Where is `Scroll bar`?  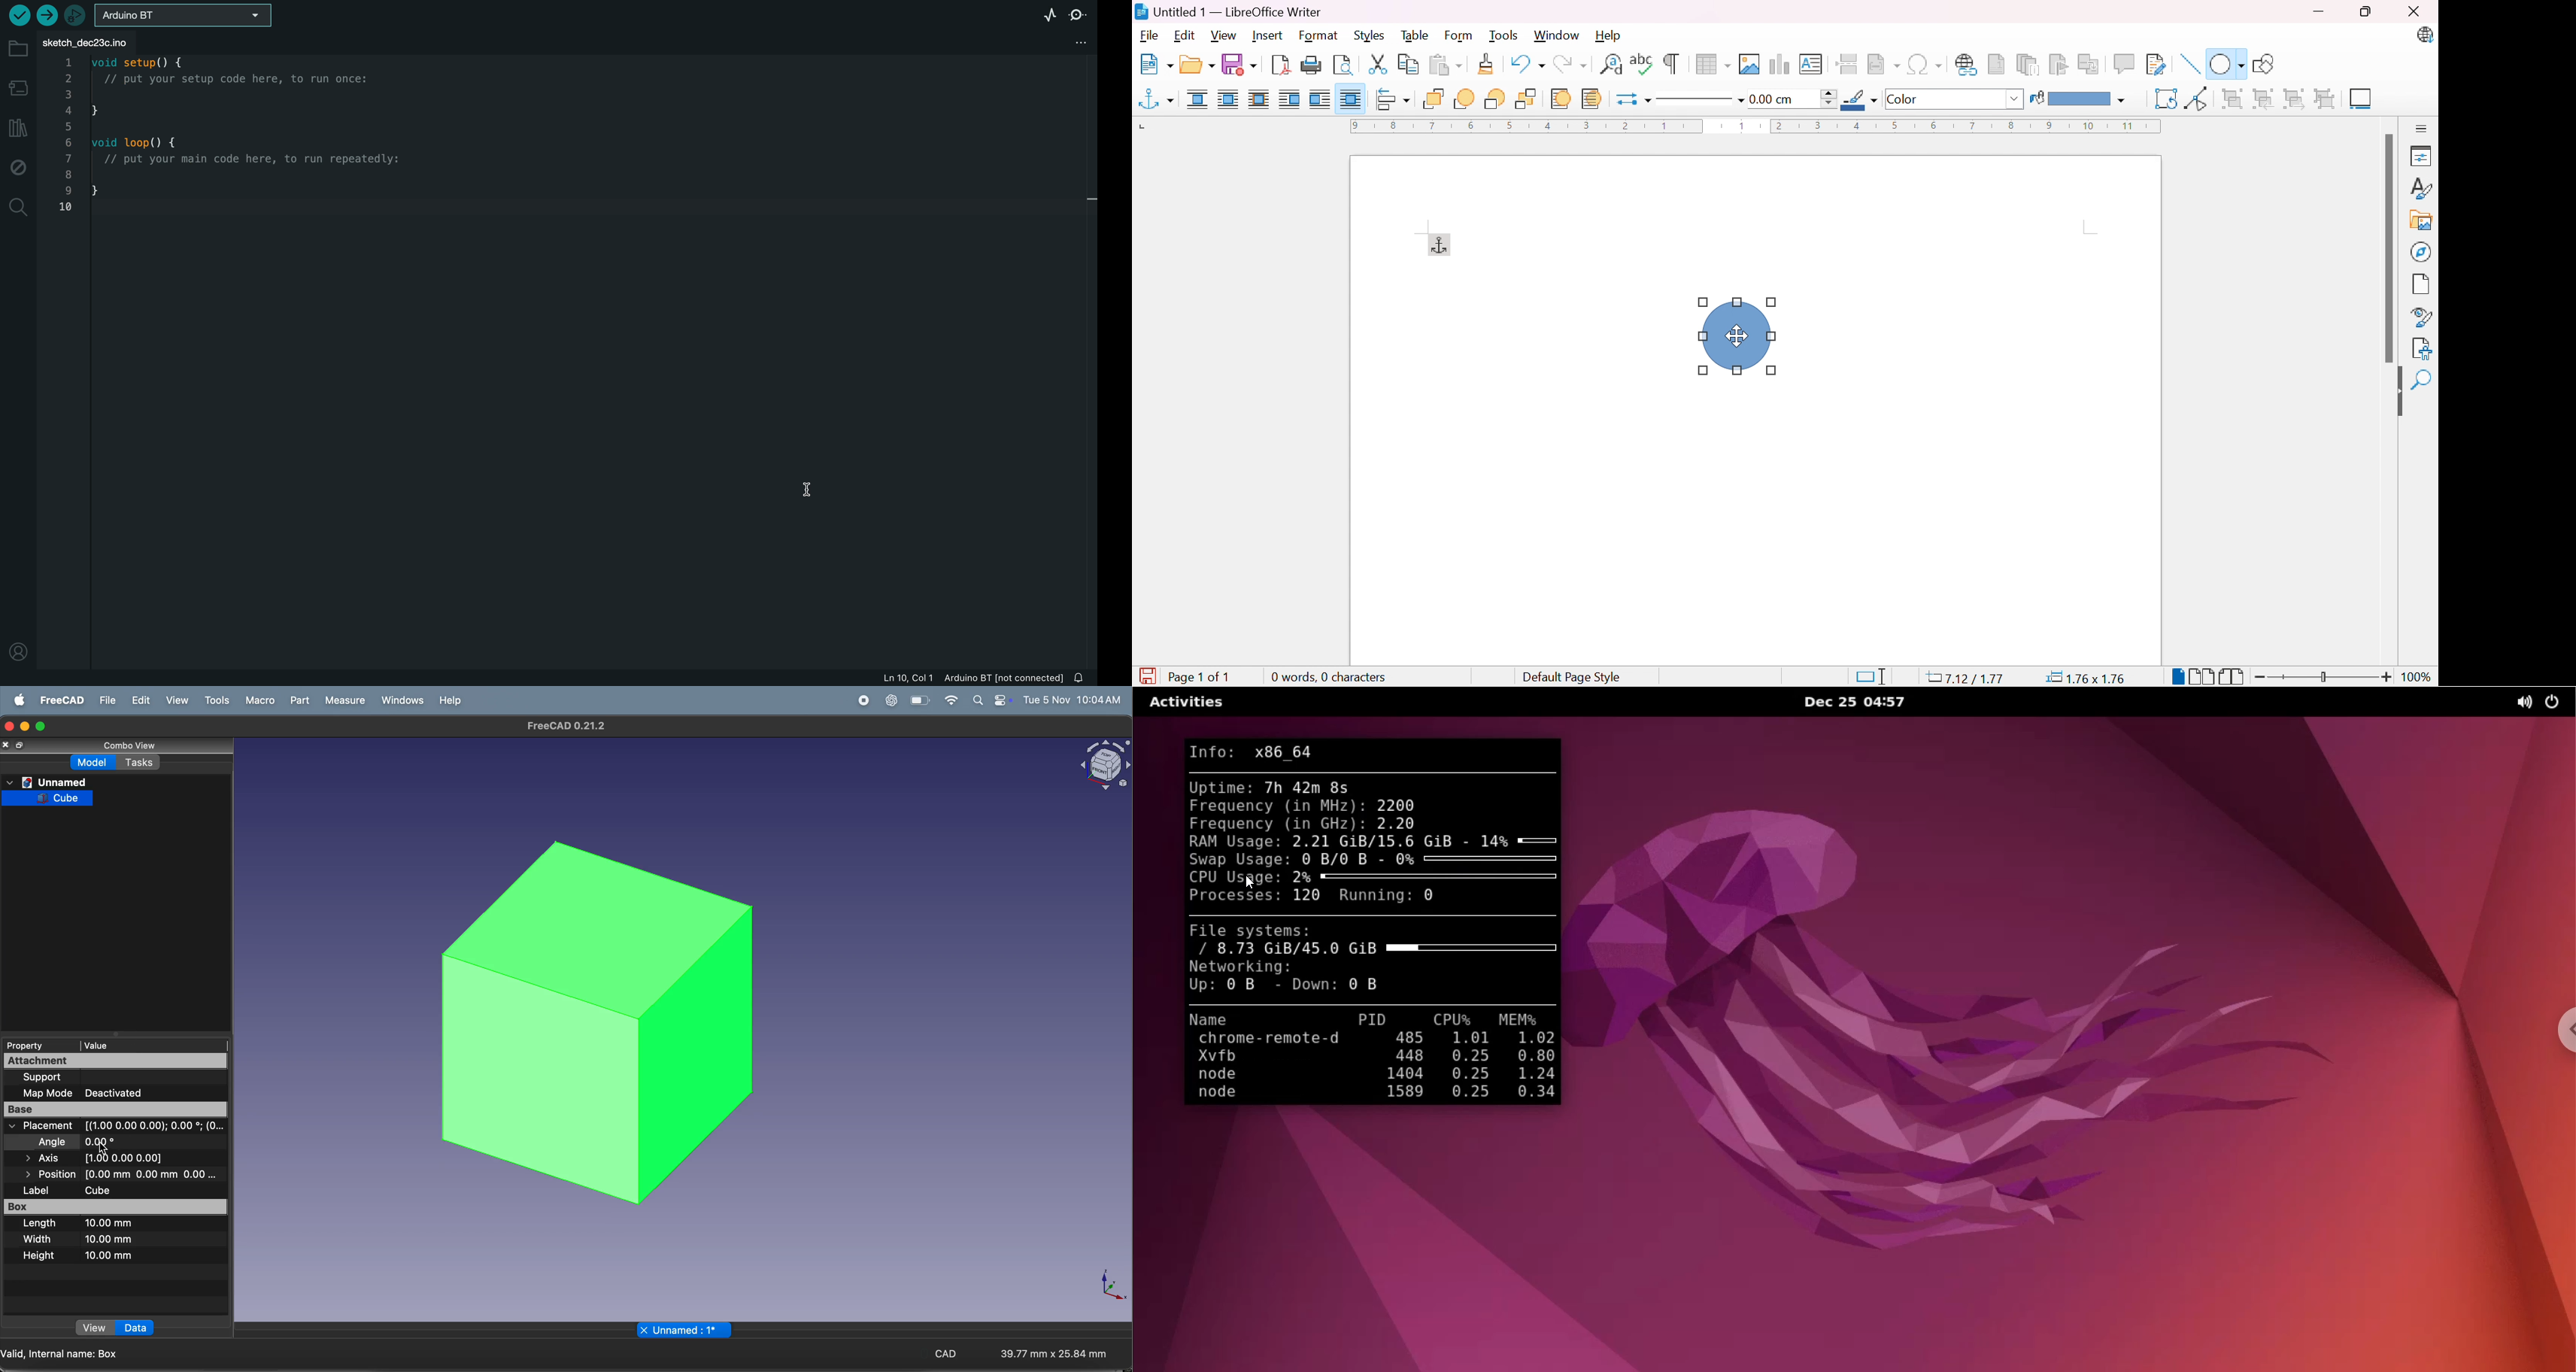
Scroll bar is located at coordinates (2392, 248).